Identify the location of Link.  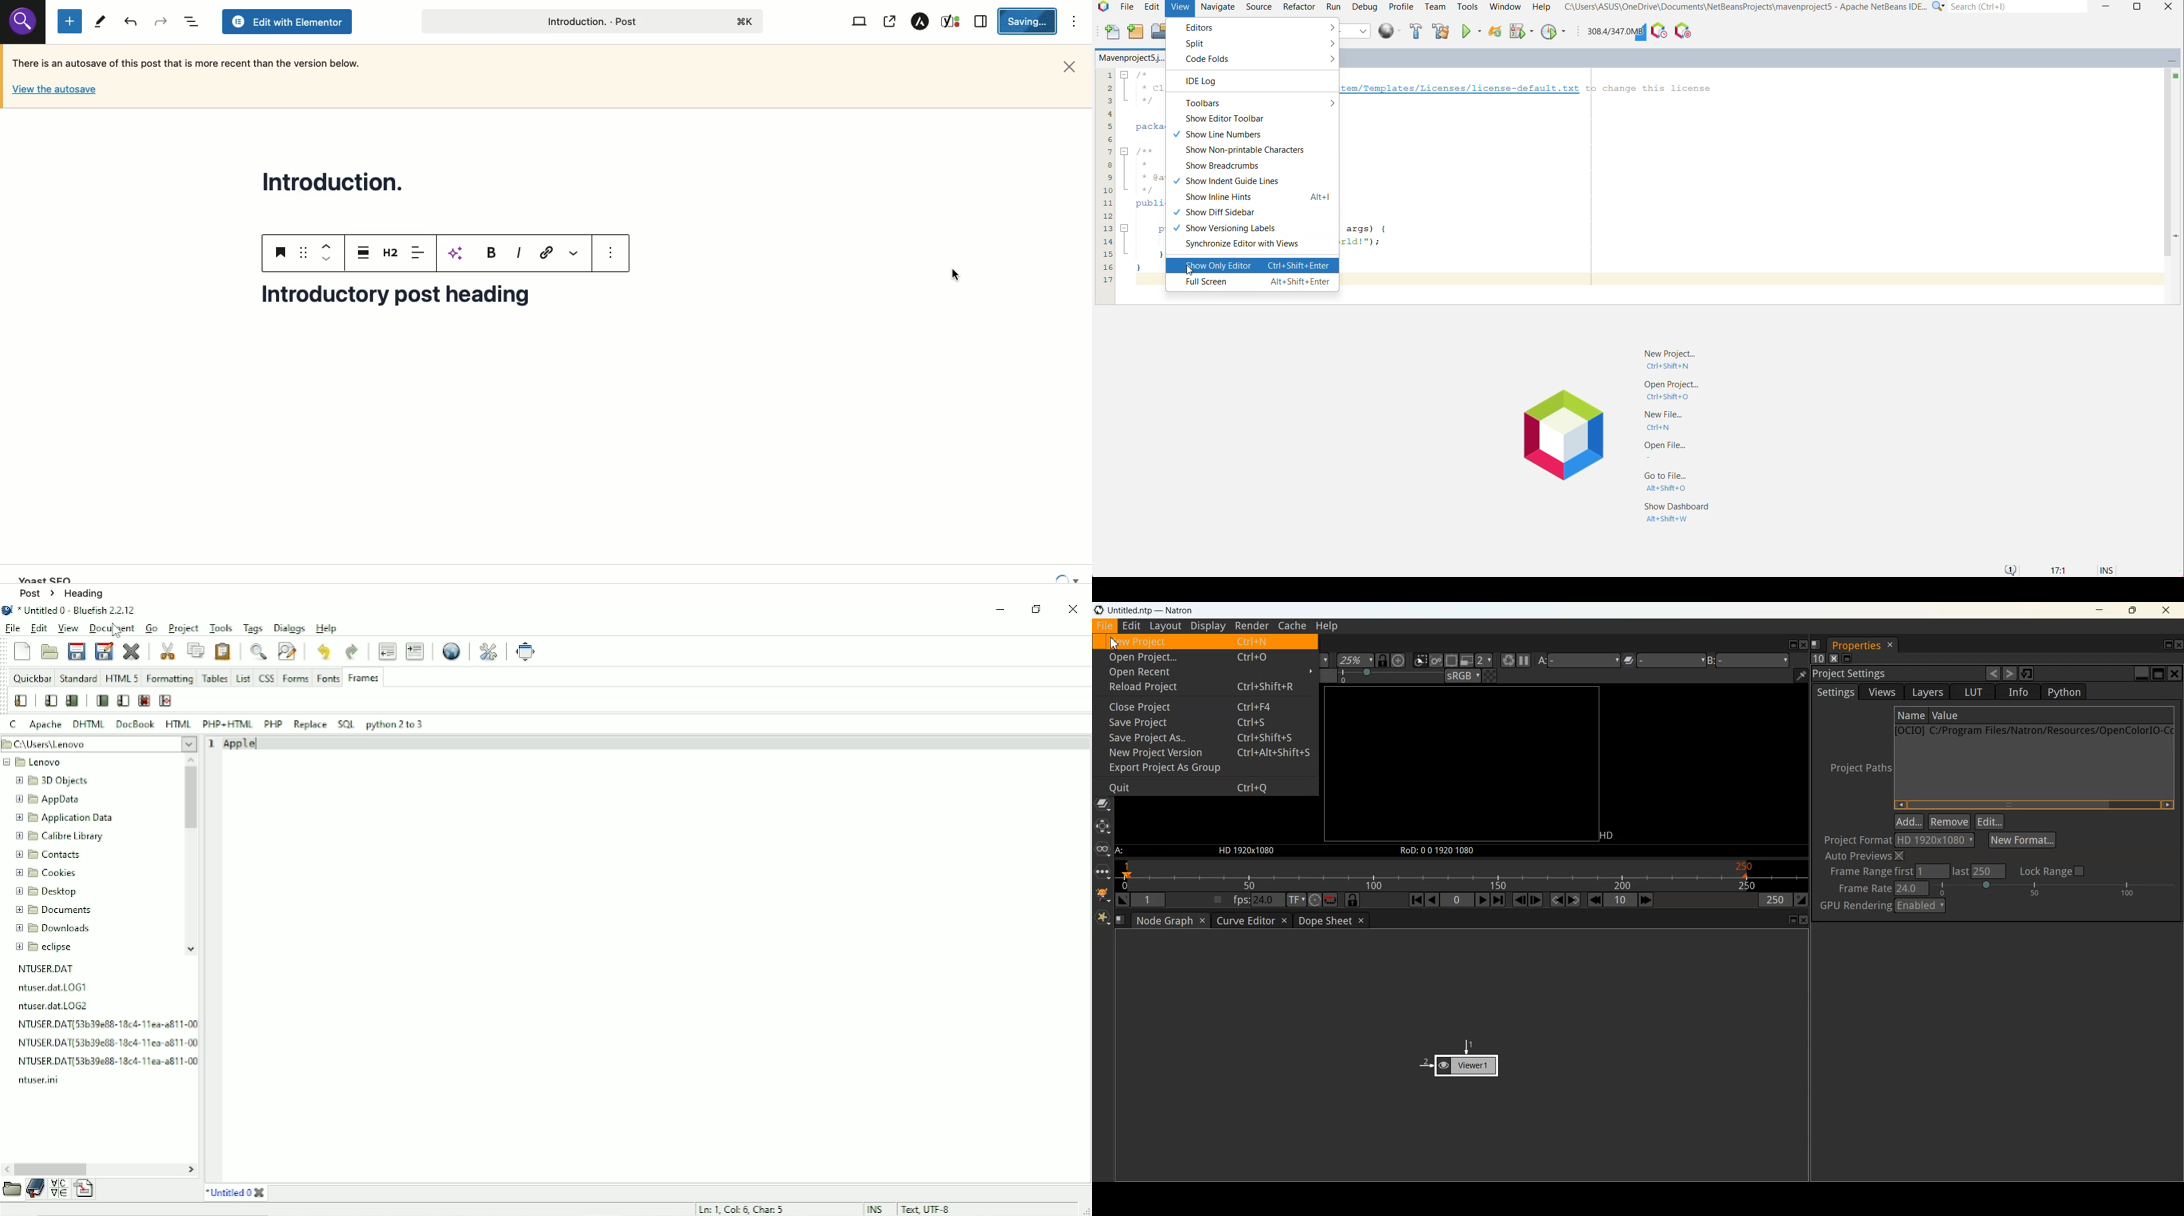
(547, 253).